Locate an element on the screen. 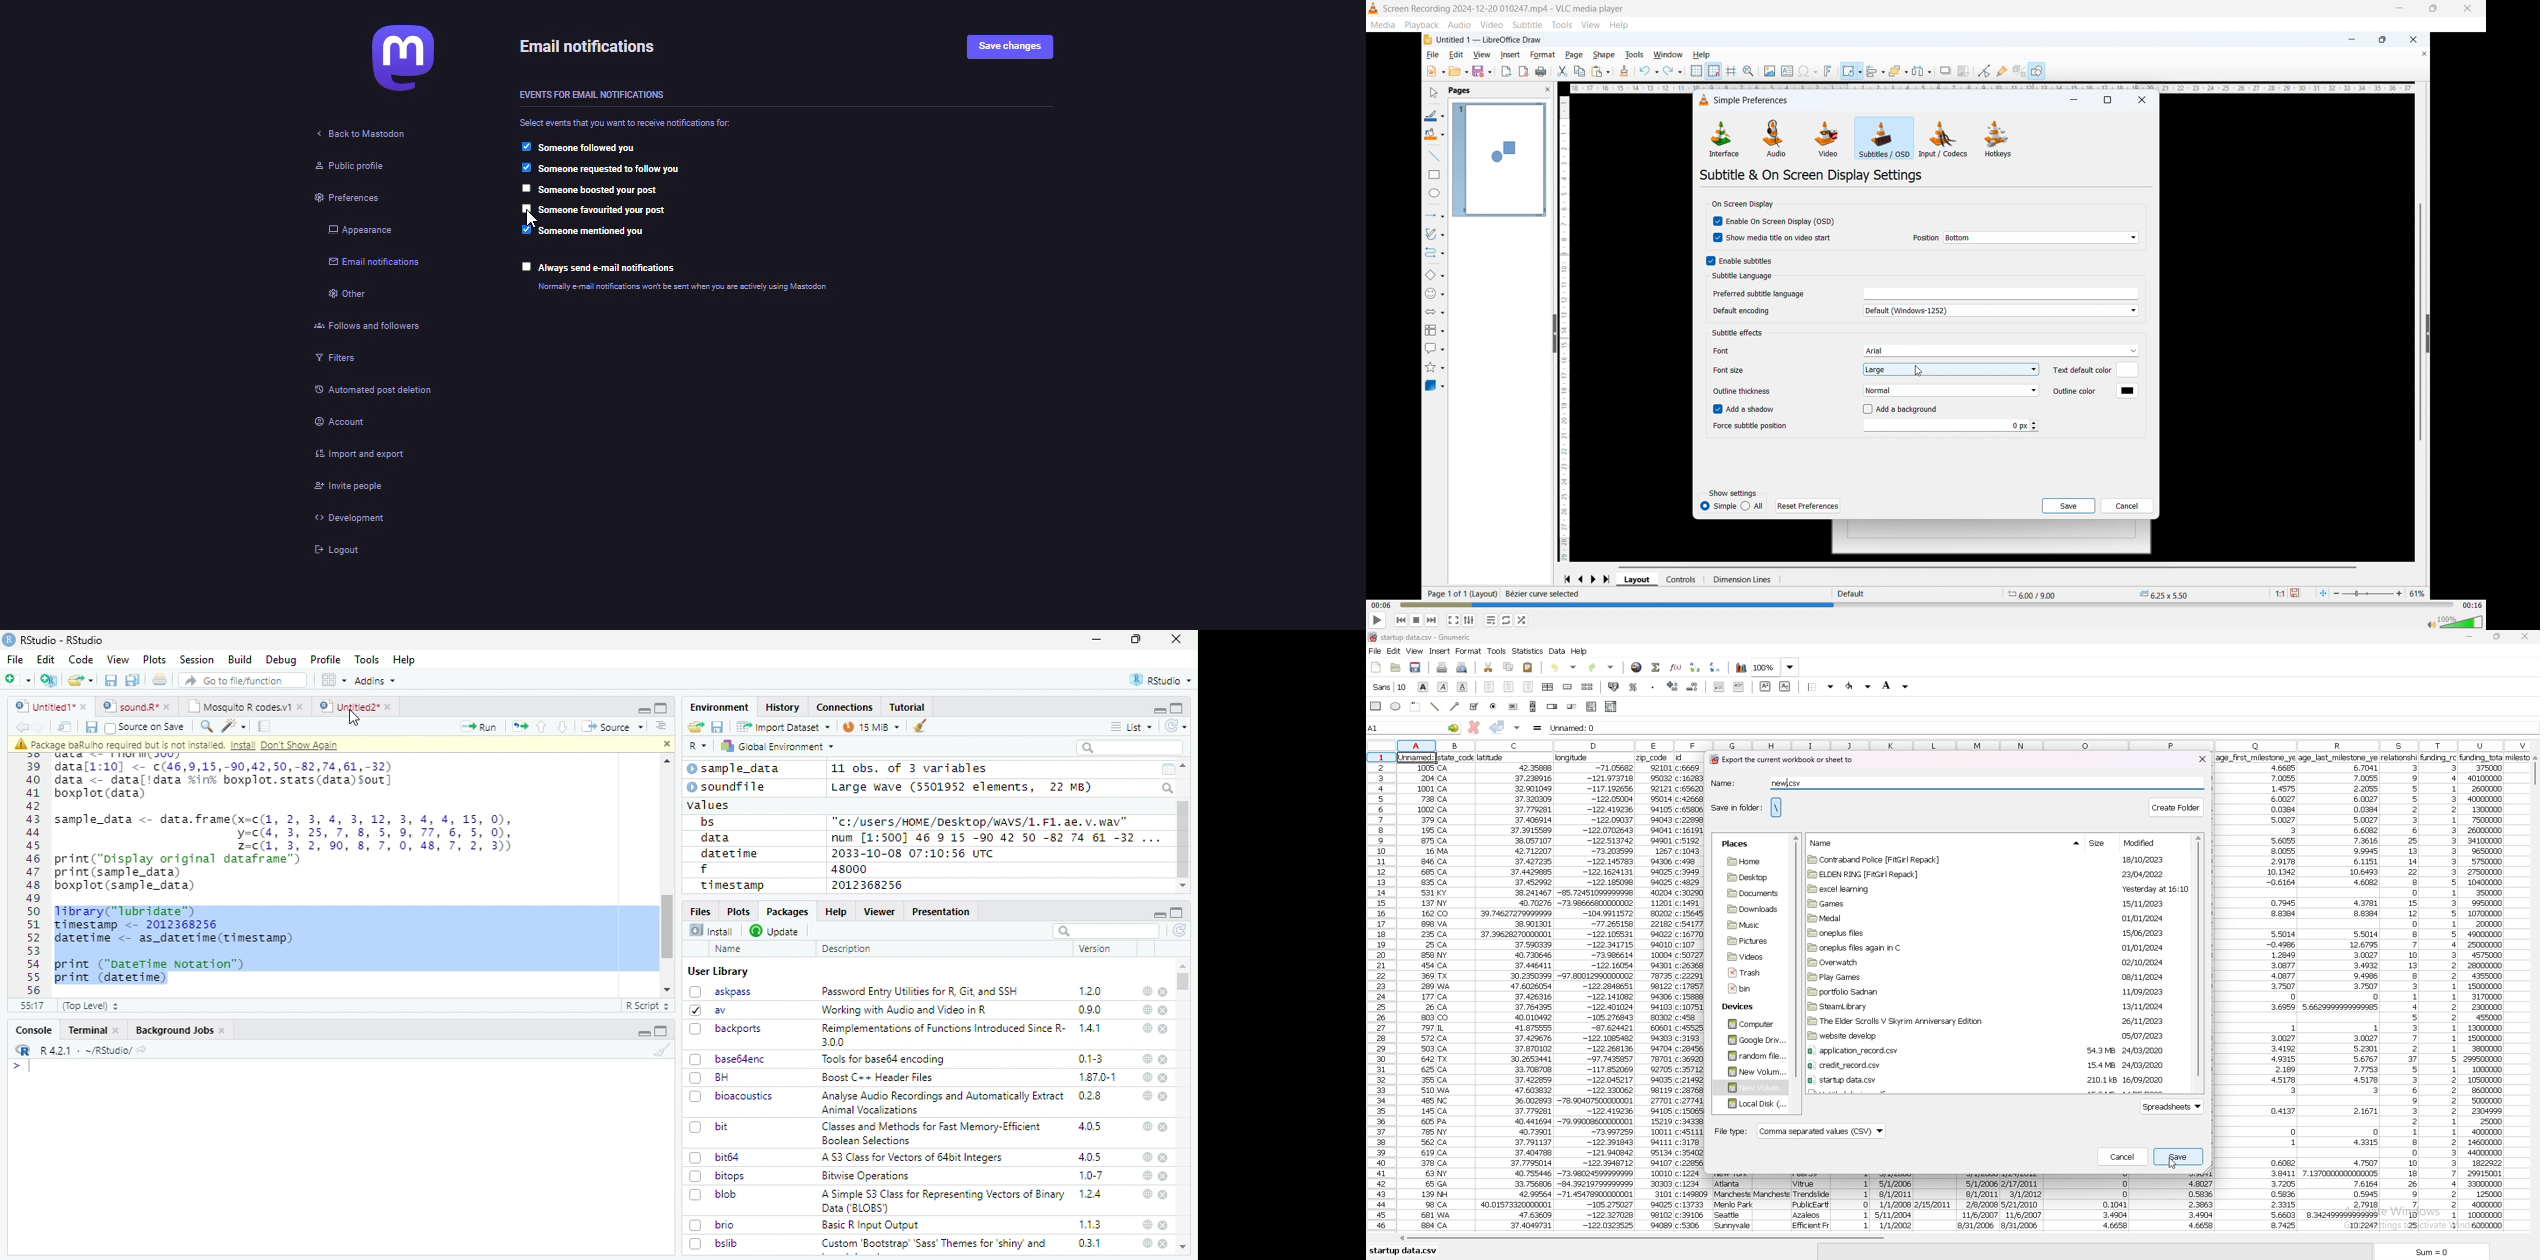 This screenshot has width=2548, height=1260. 11 obs. of 3 variables is located at coordinates (911, 770).